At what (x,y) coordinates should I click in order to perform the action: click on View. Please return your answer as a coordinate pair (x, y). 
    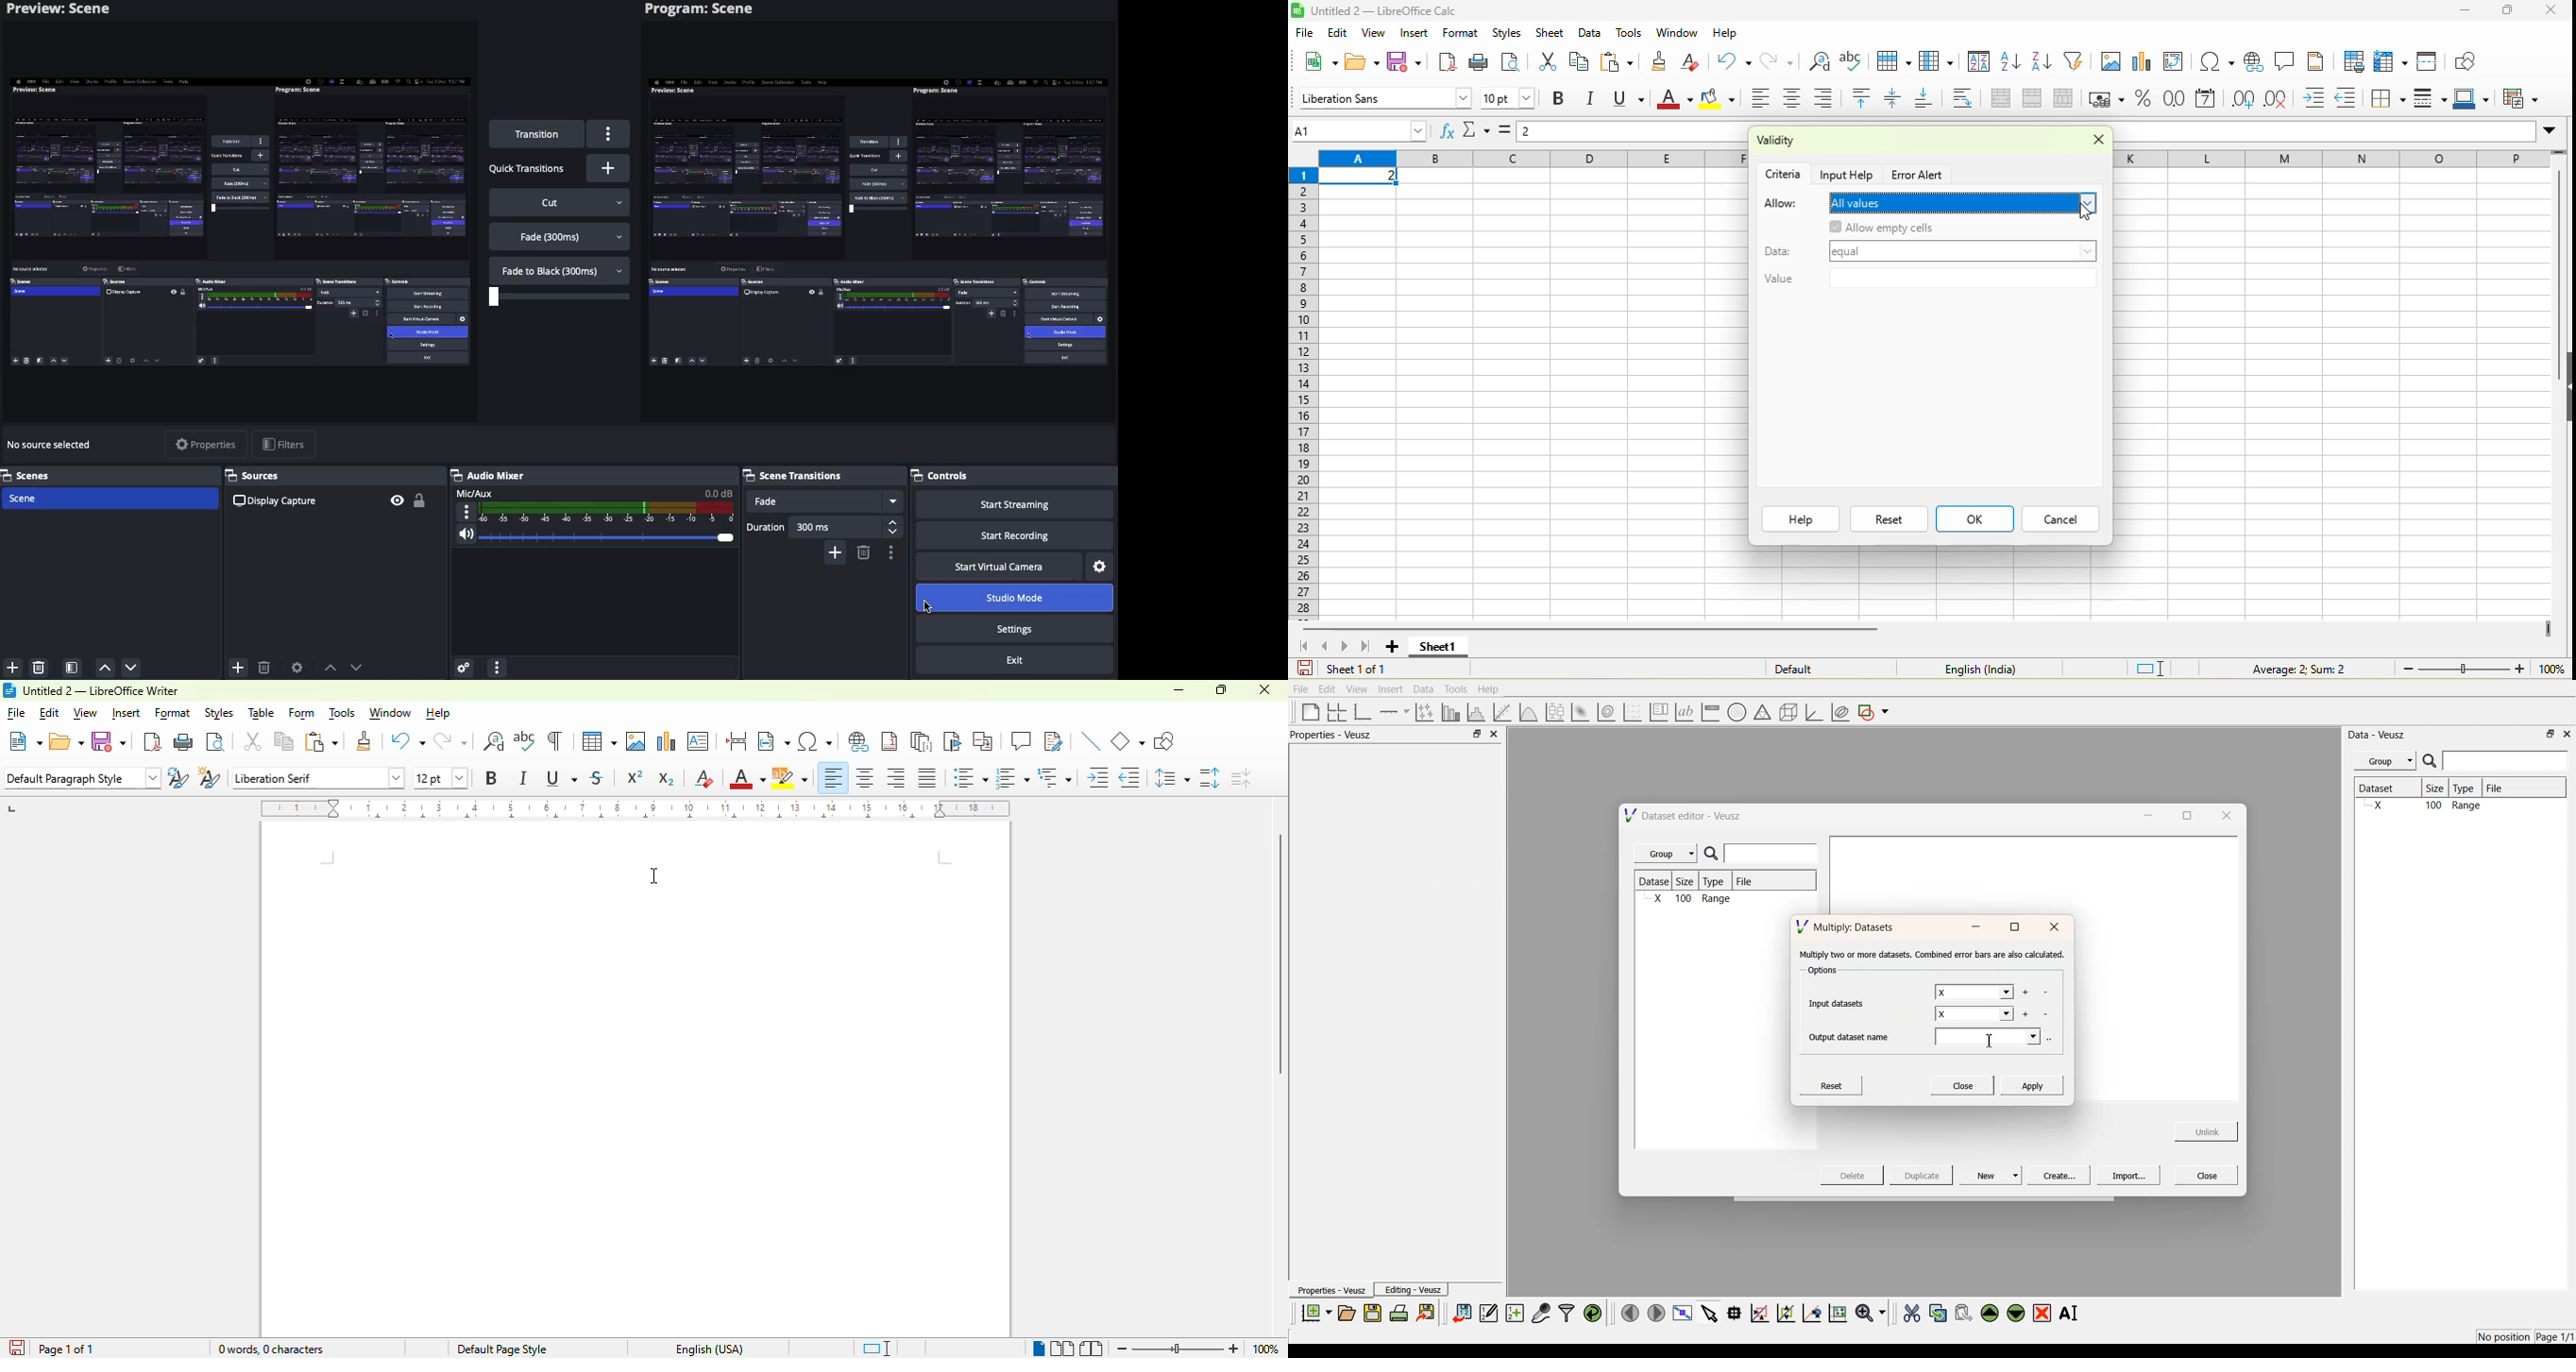
    Looking at the image, I should click on (1356, 689).